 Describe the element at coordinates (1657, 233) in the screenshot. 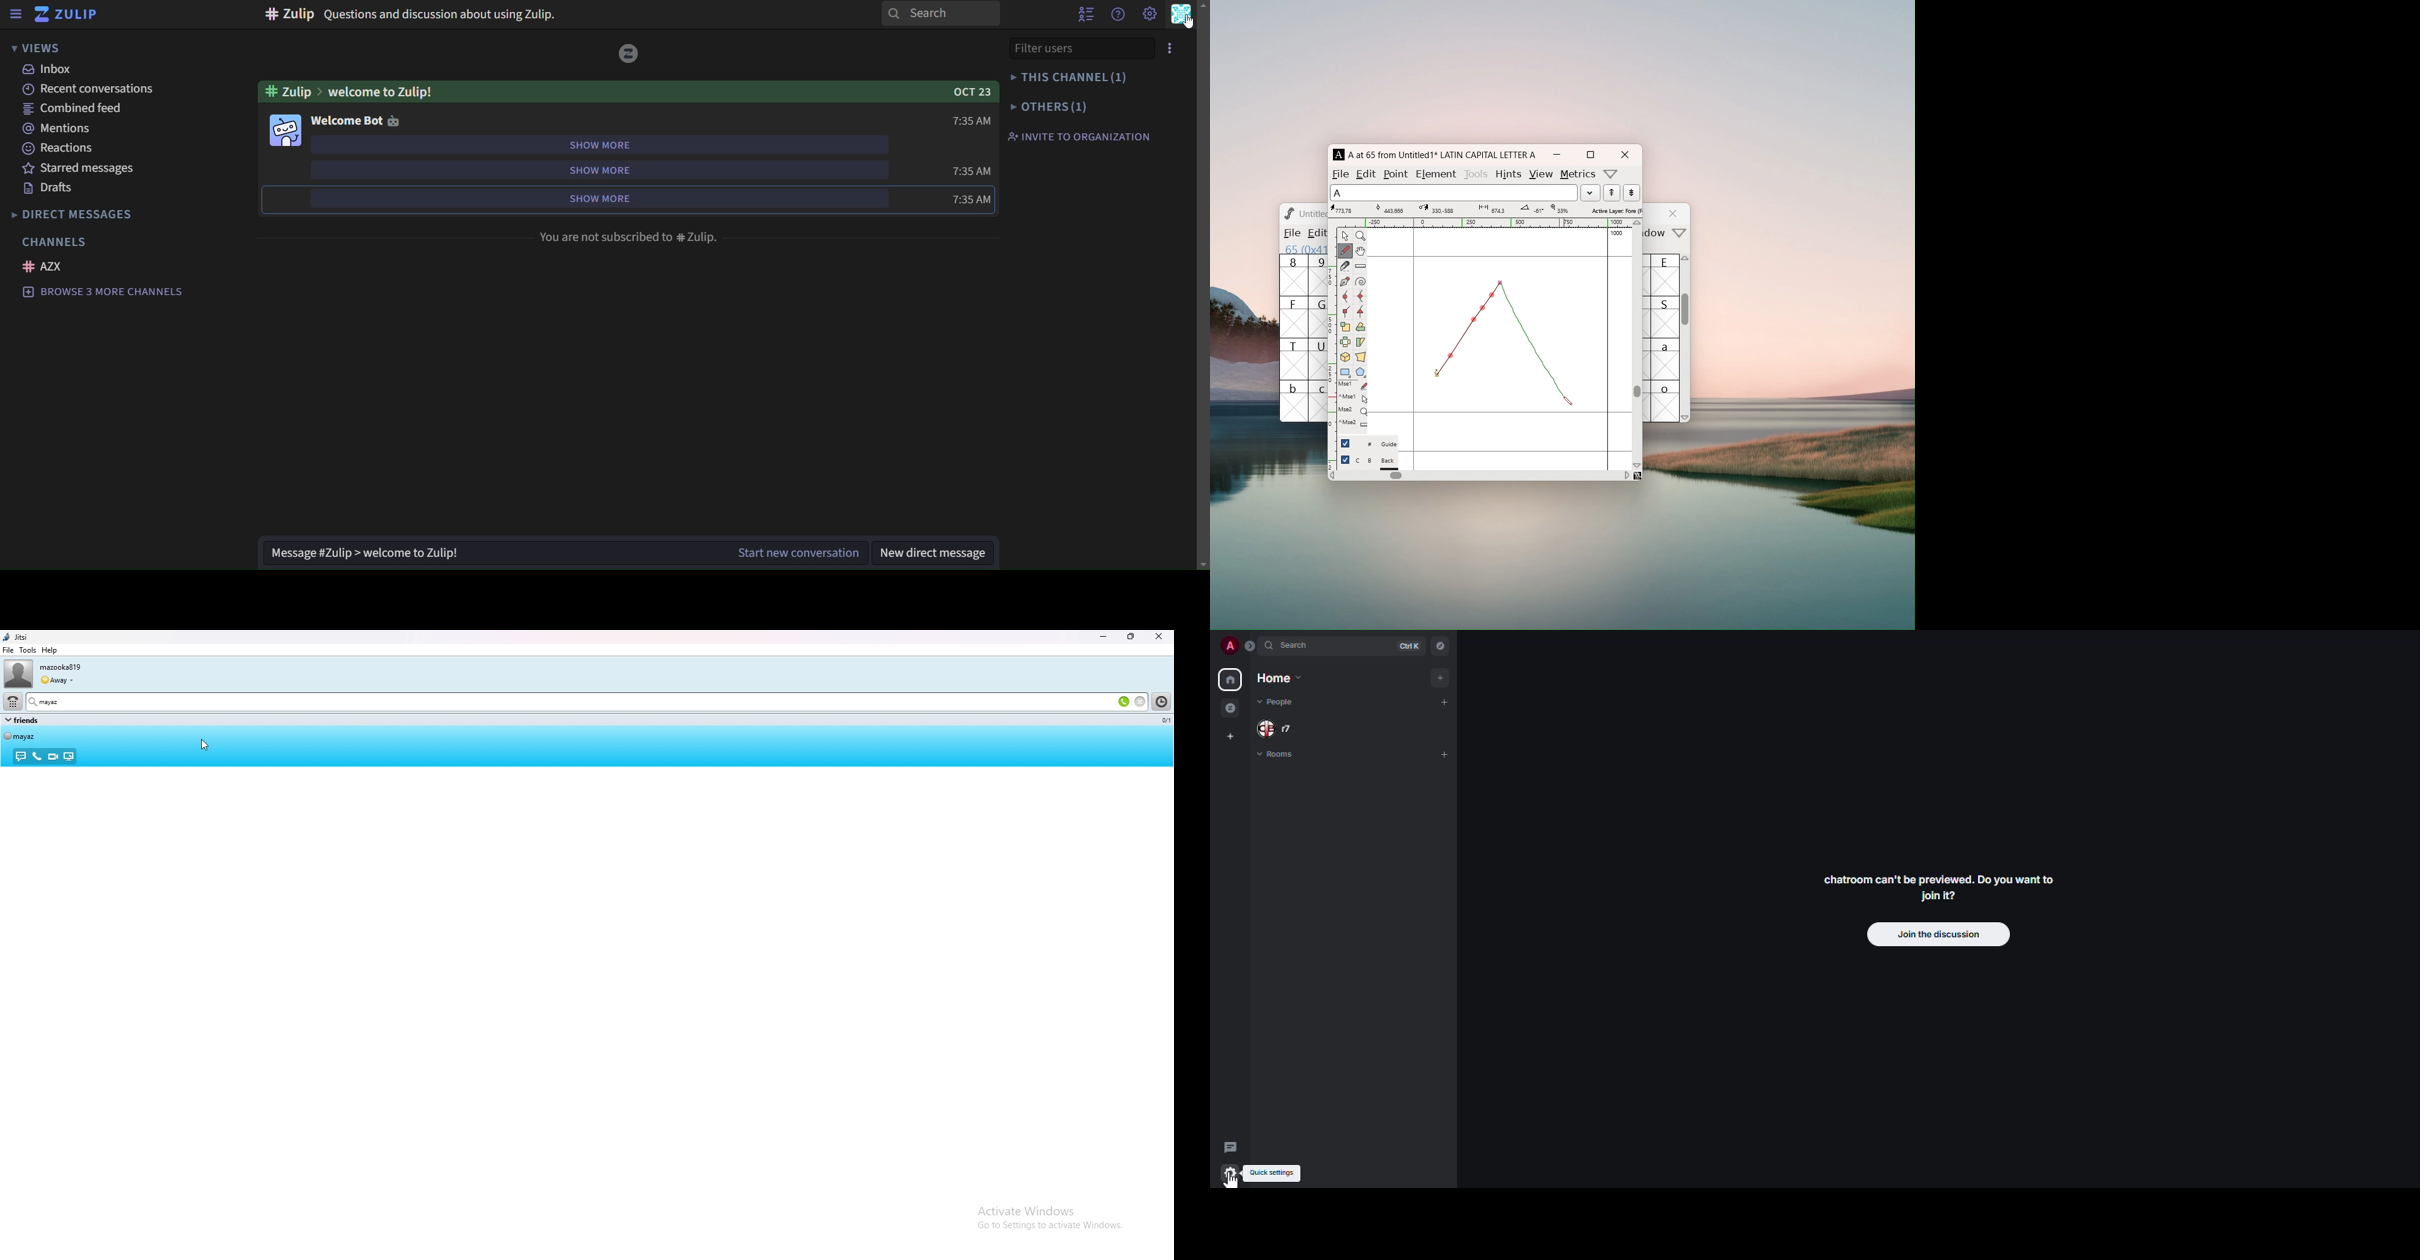

I see `window` at that location.